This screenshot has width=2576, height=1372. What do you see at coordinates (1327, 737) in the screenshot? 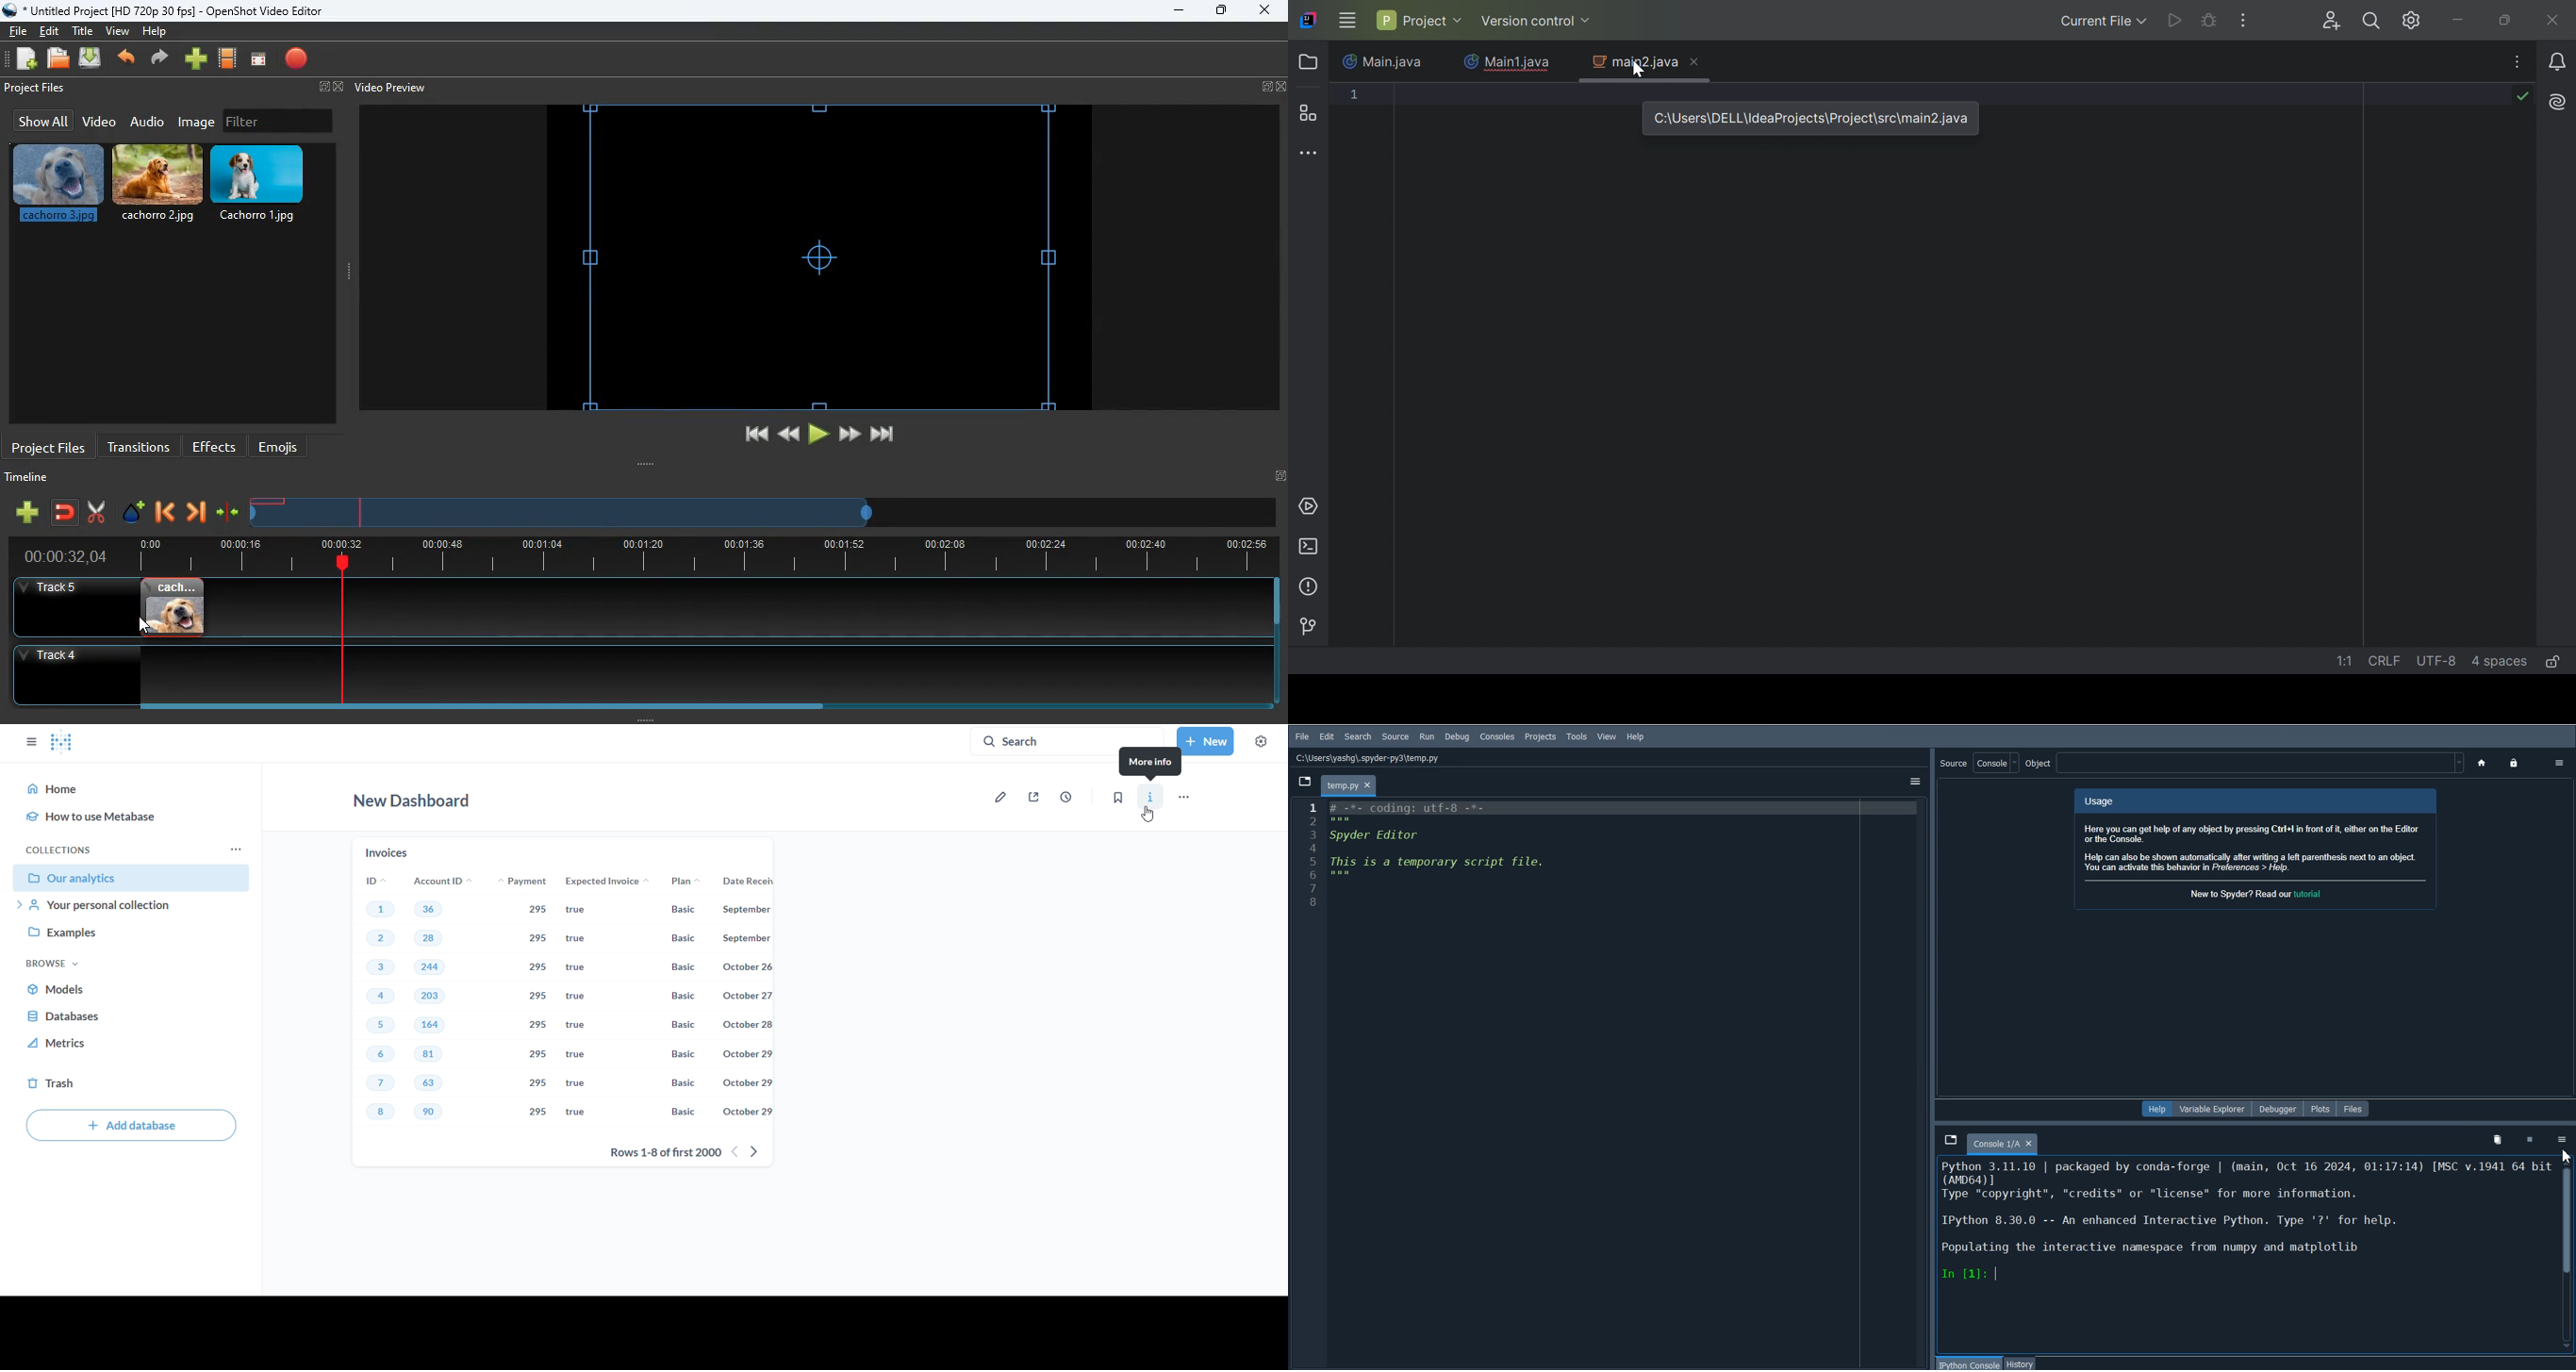
I see `Edit` at bounding box center [1327, 737].